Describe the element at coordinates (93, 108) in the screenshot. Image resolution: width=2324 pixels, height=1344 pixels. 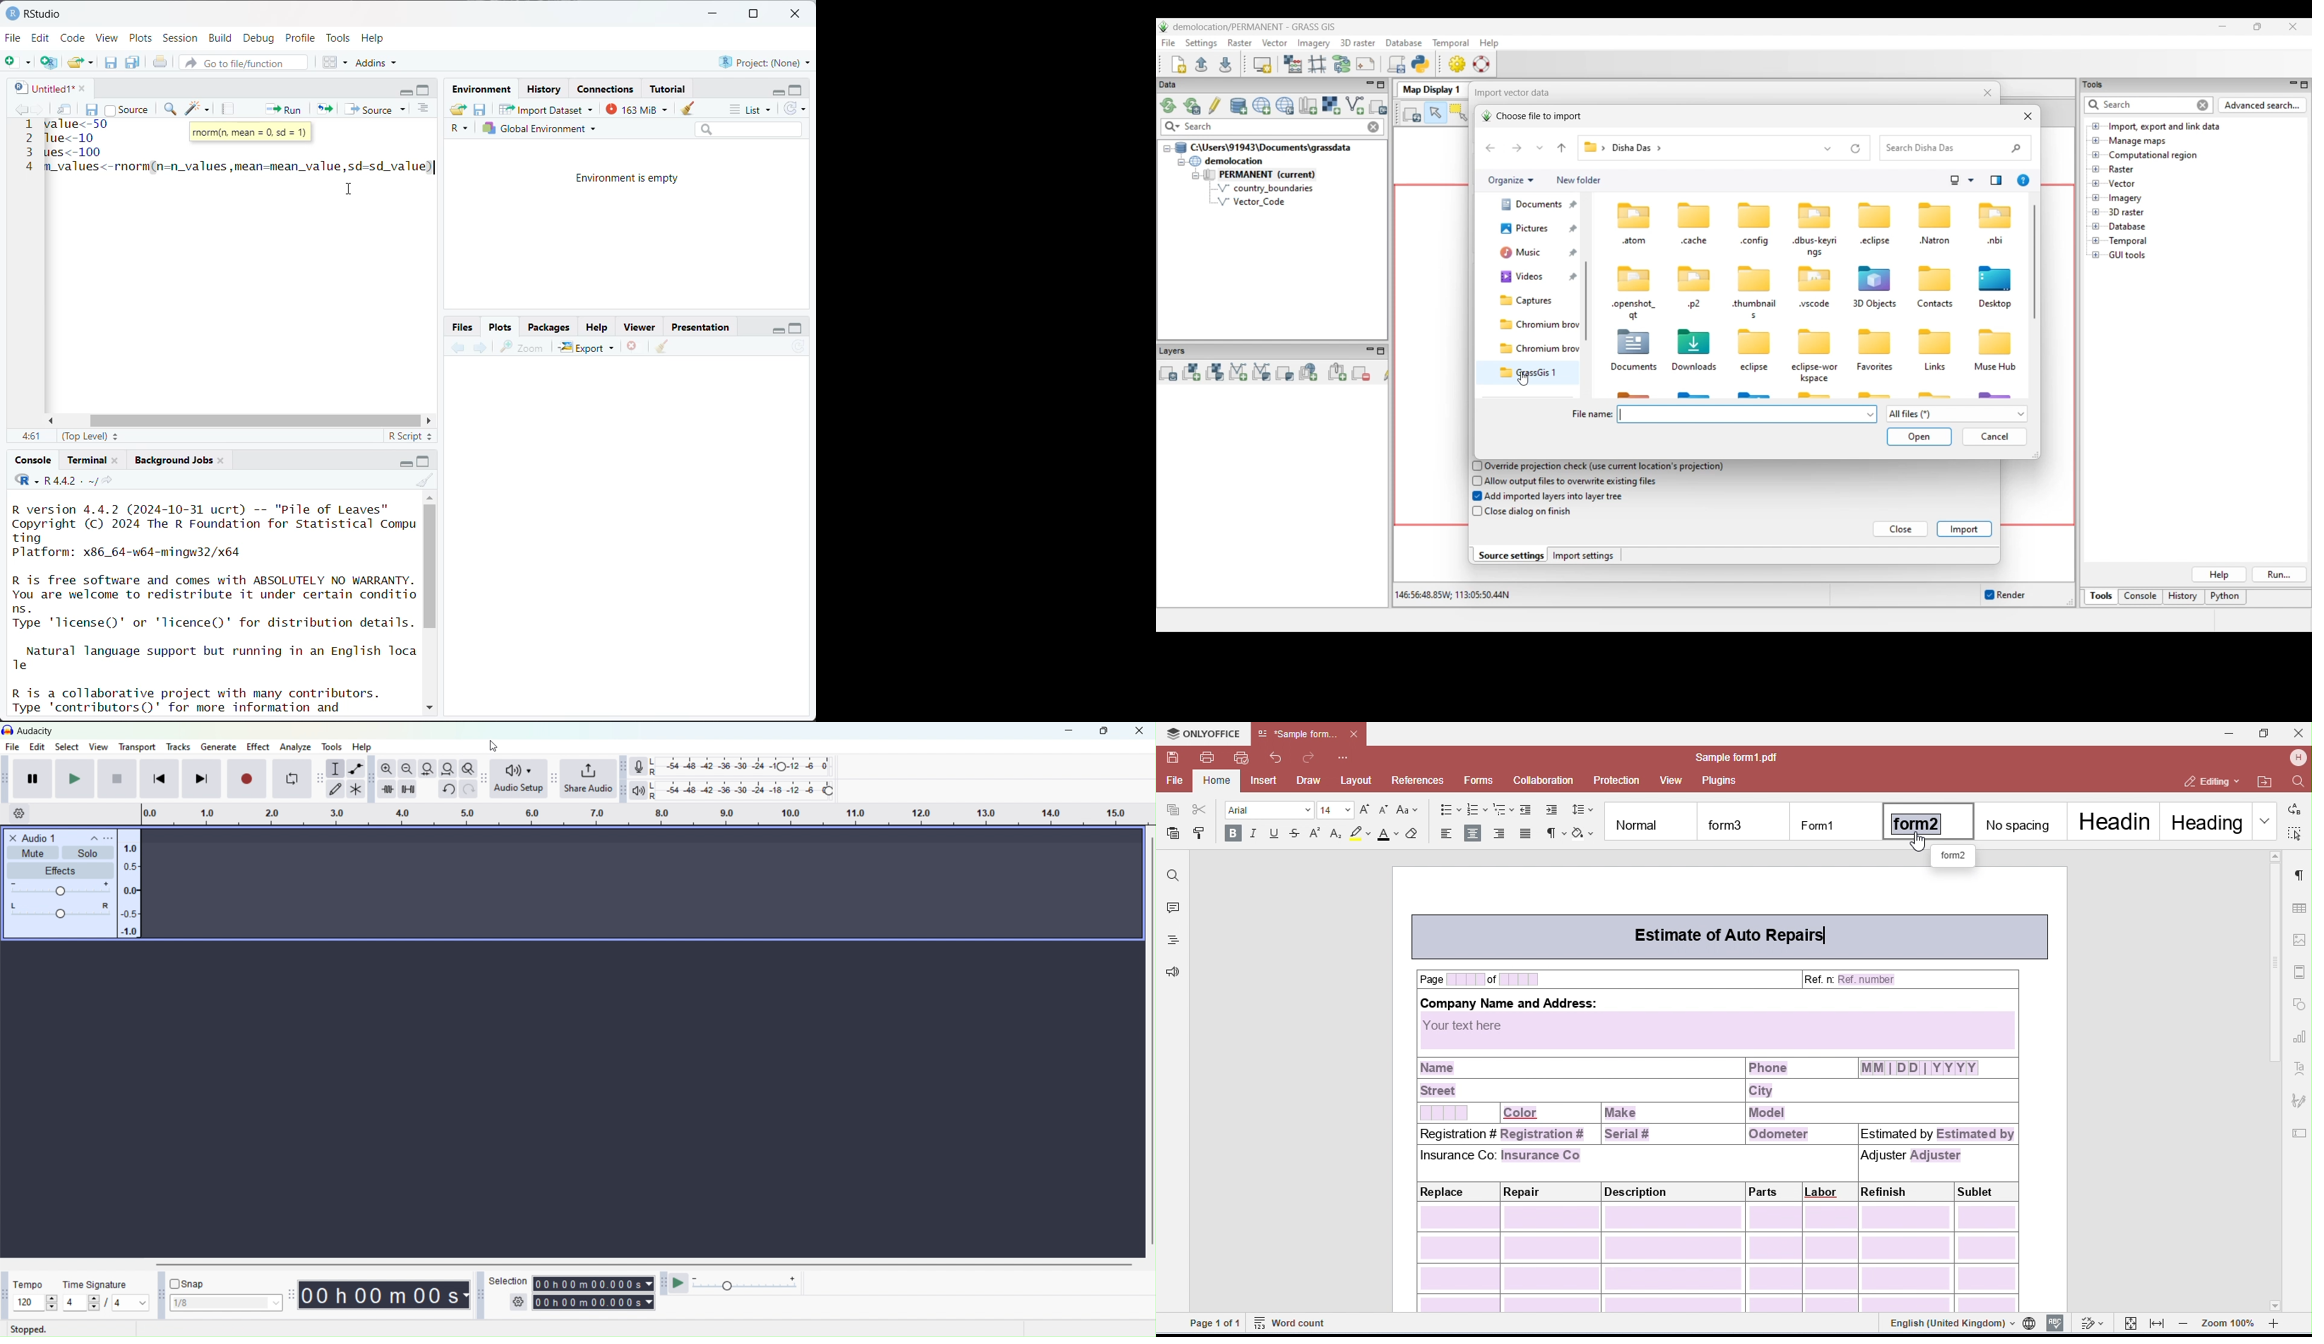
I see `save current document` at that location.